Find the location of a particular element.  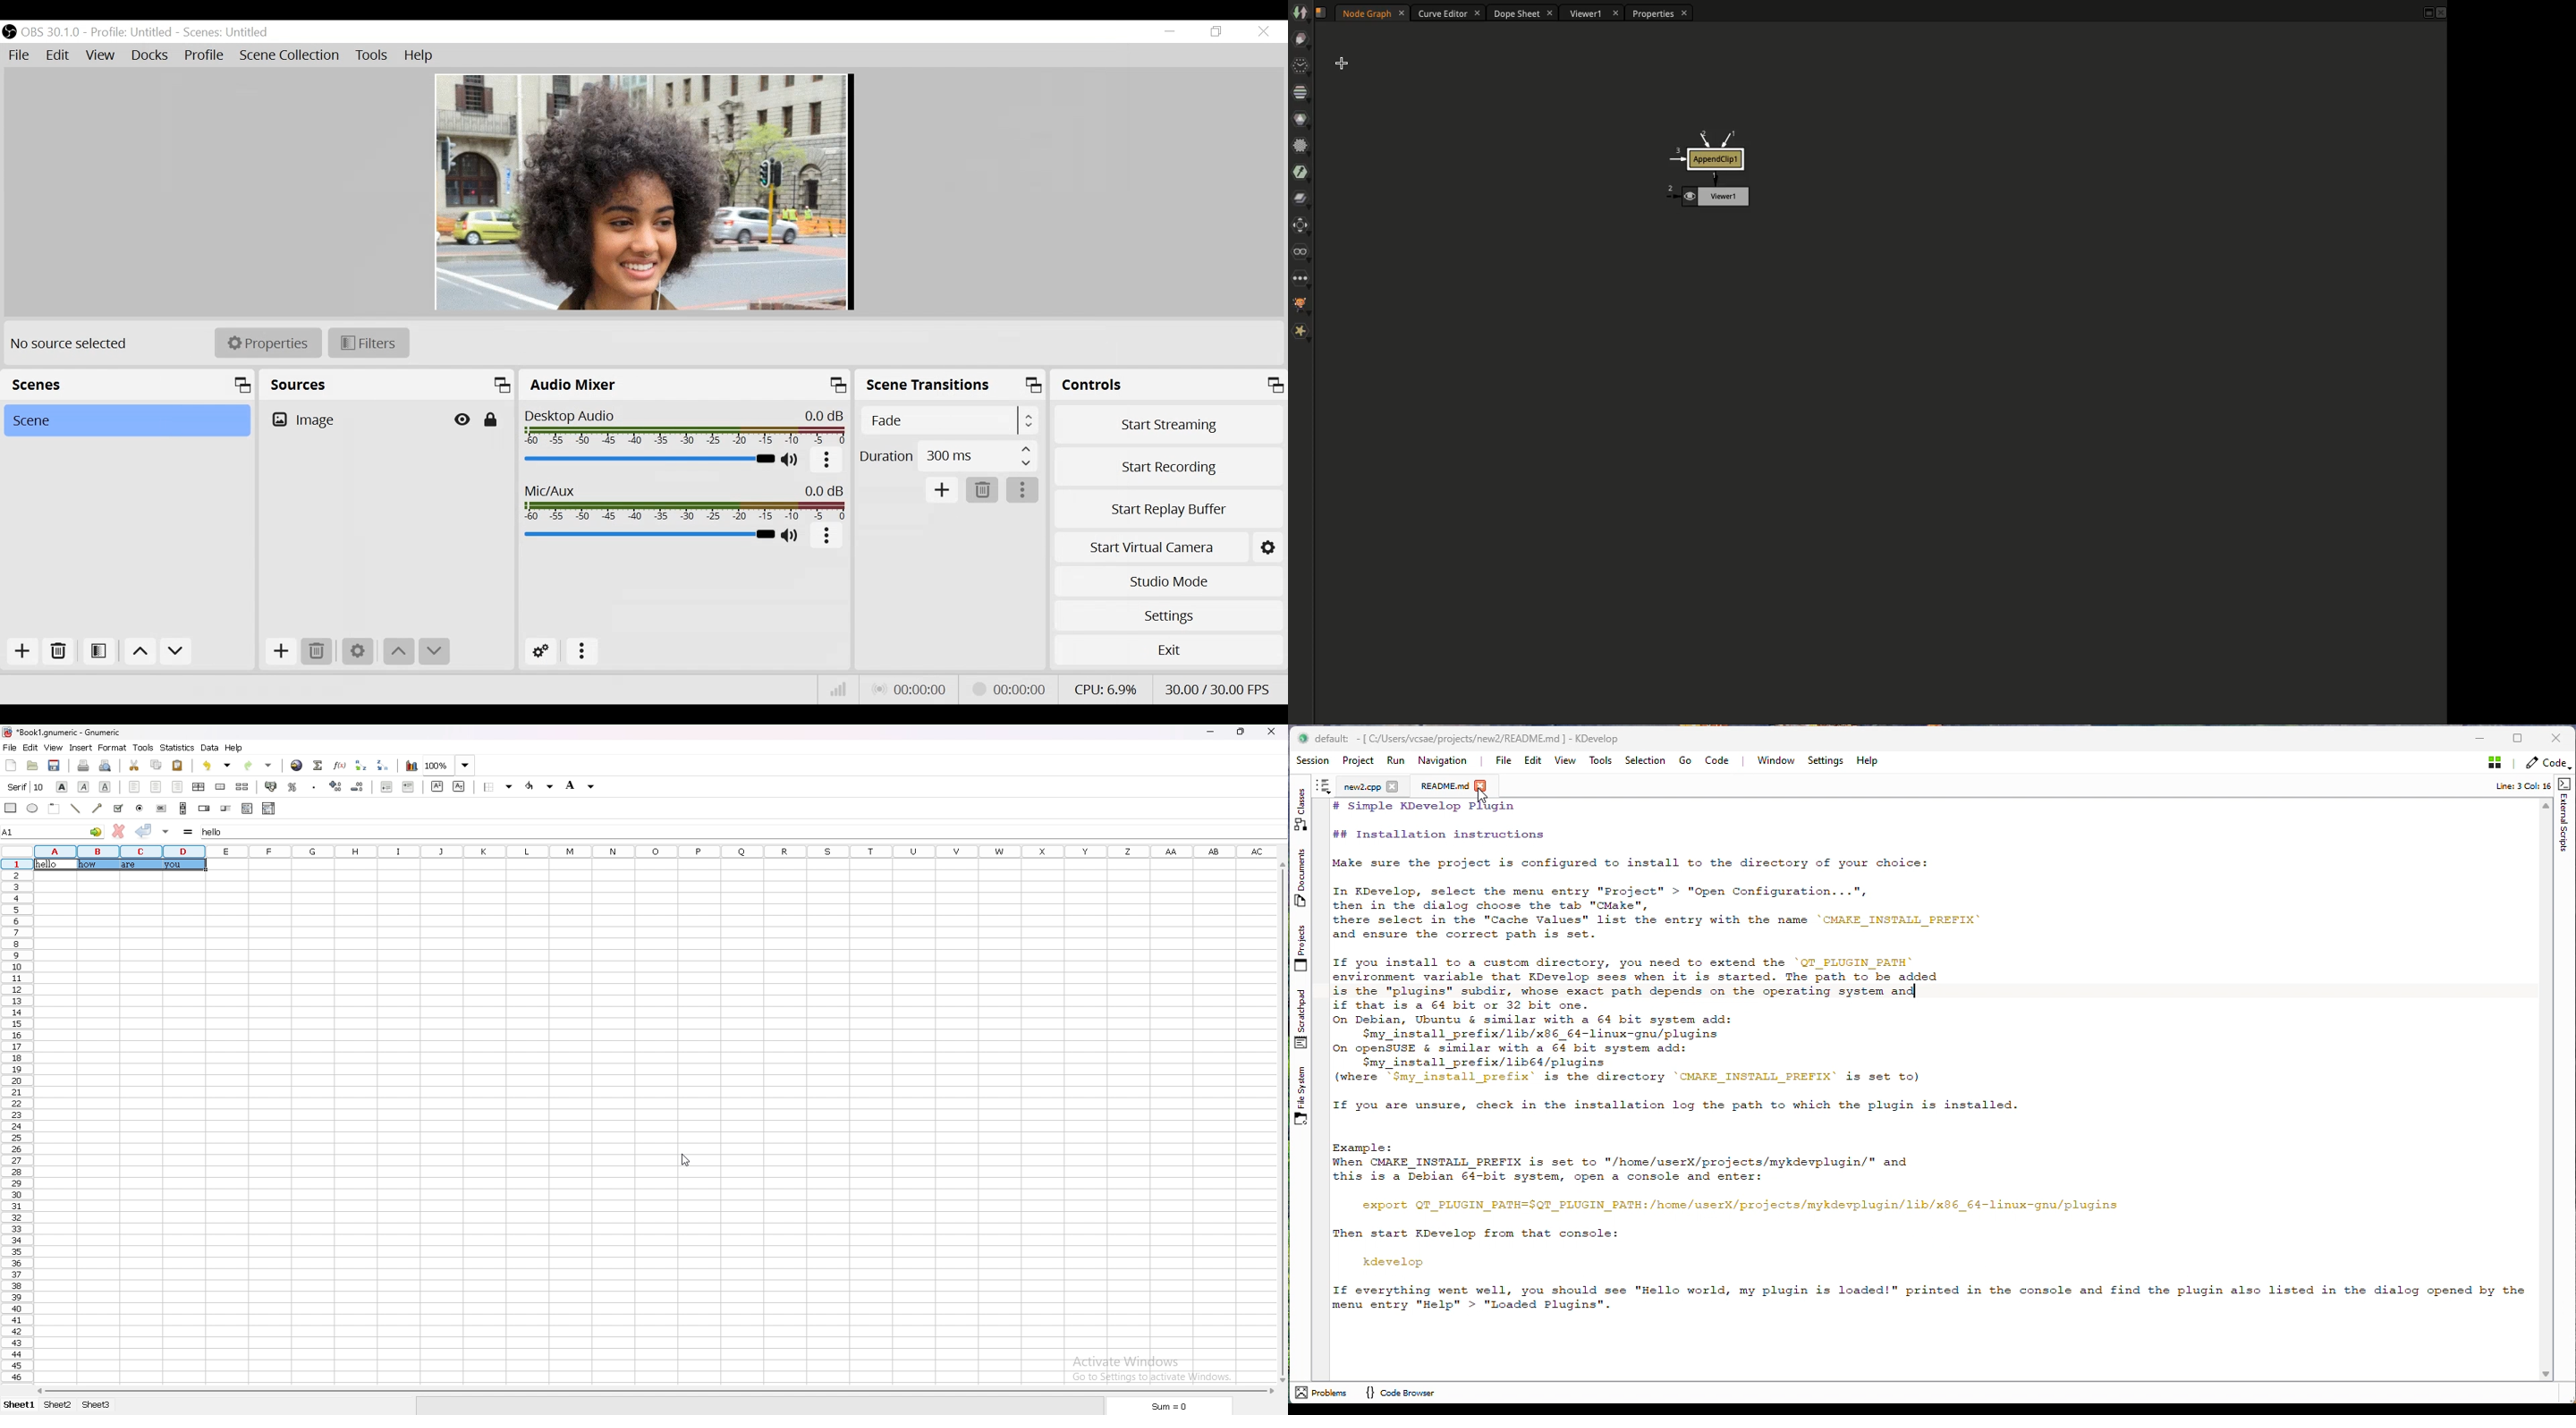

Settings is located at coordinates (1169, 615).